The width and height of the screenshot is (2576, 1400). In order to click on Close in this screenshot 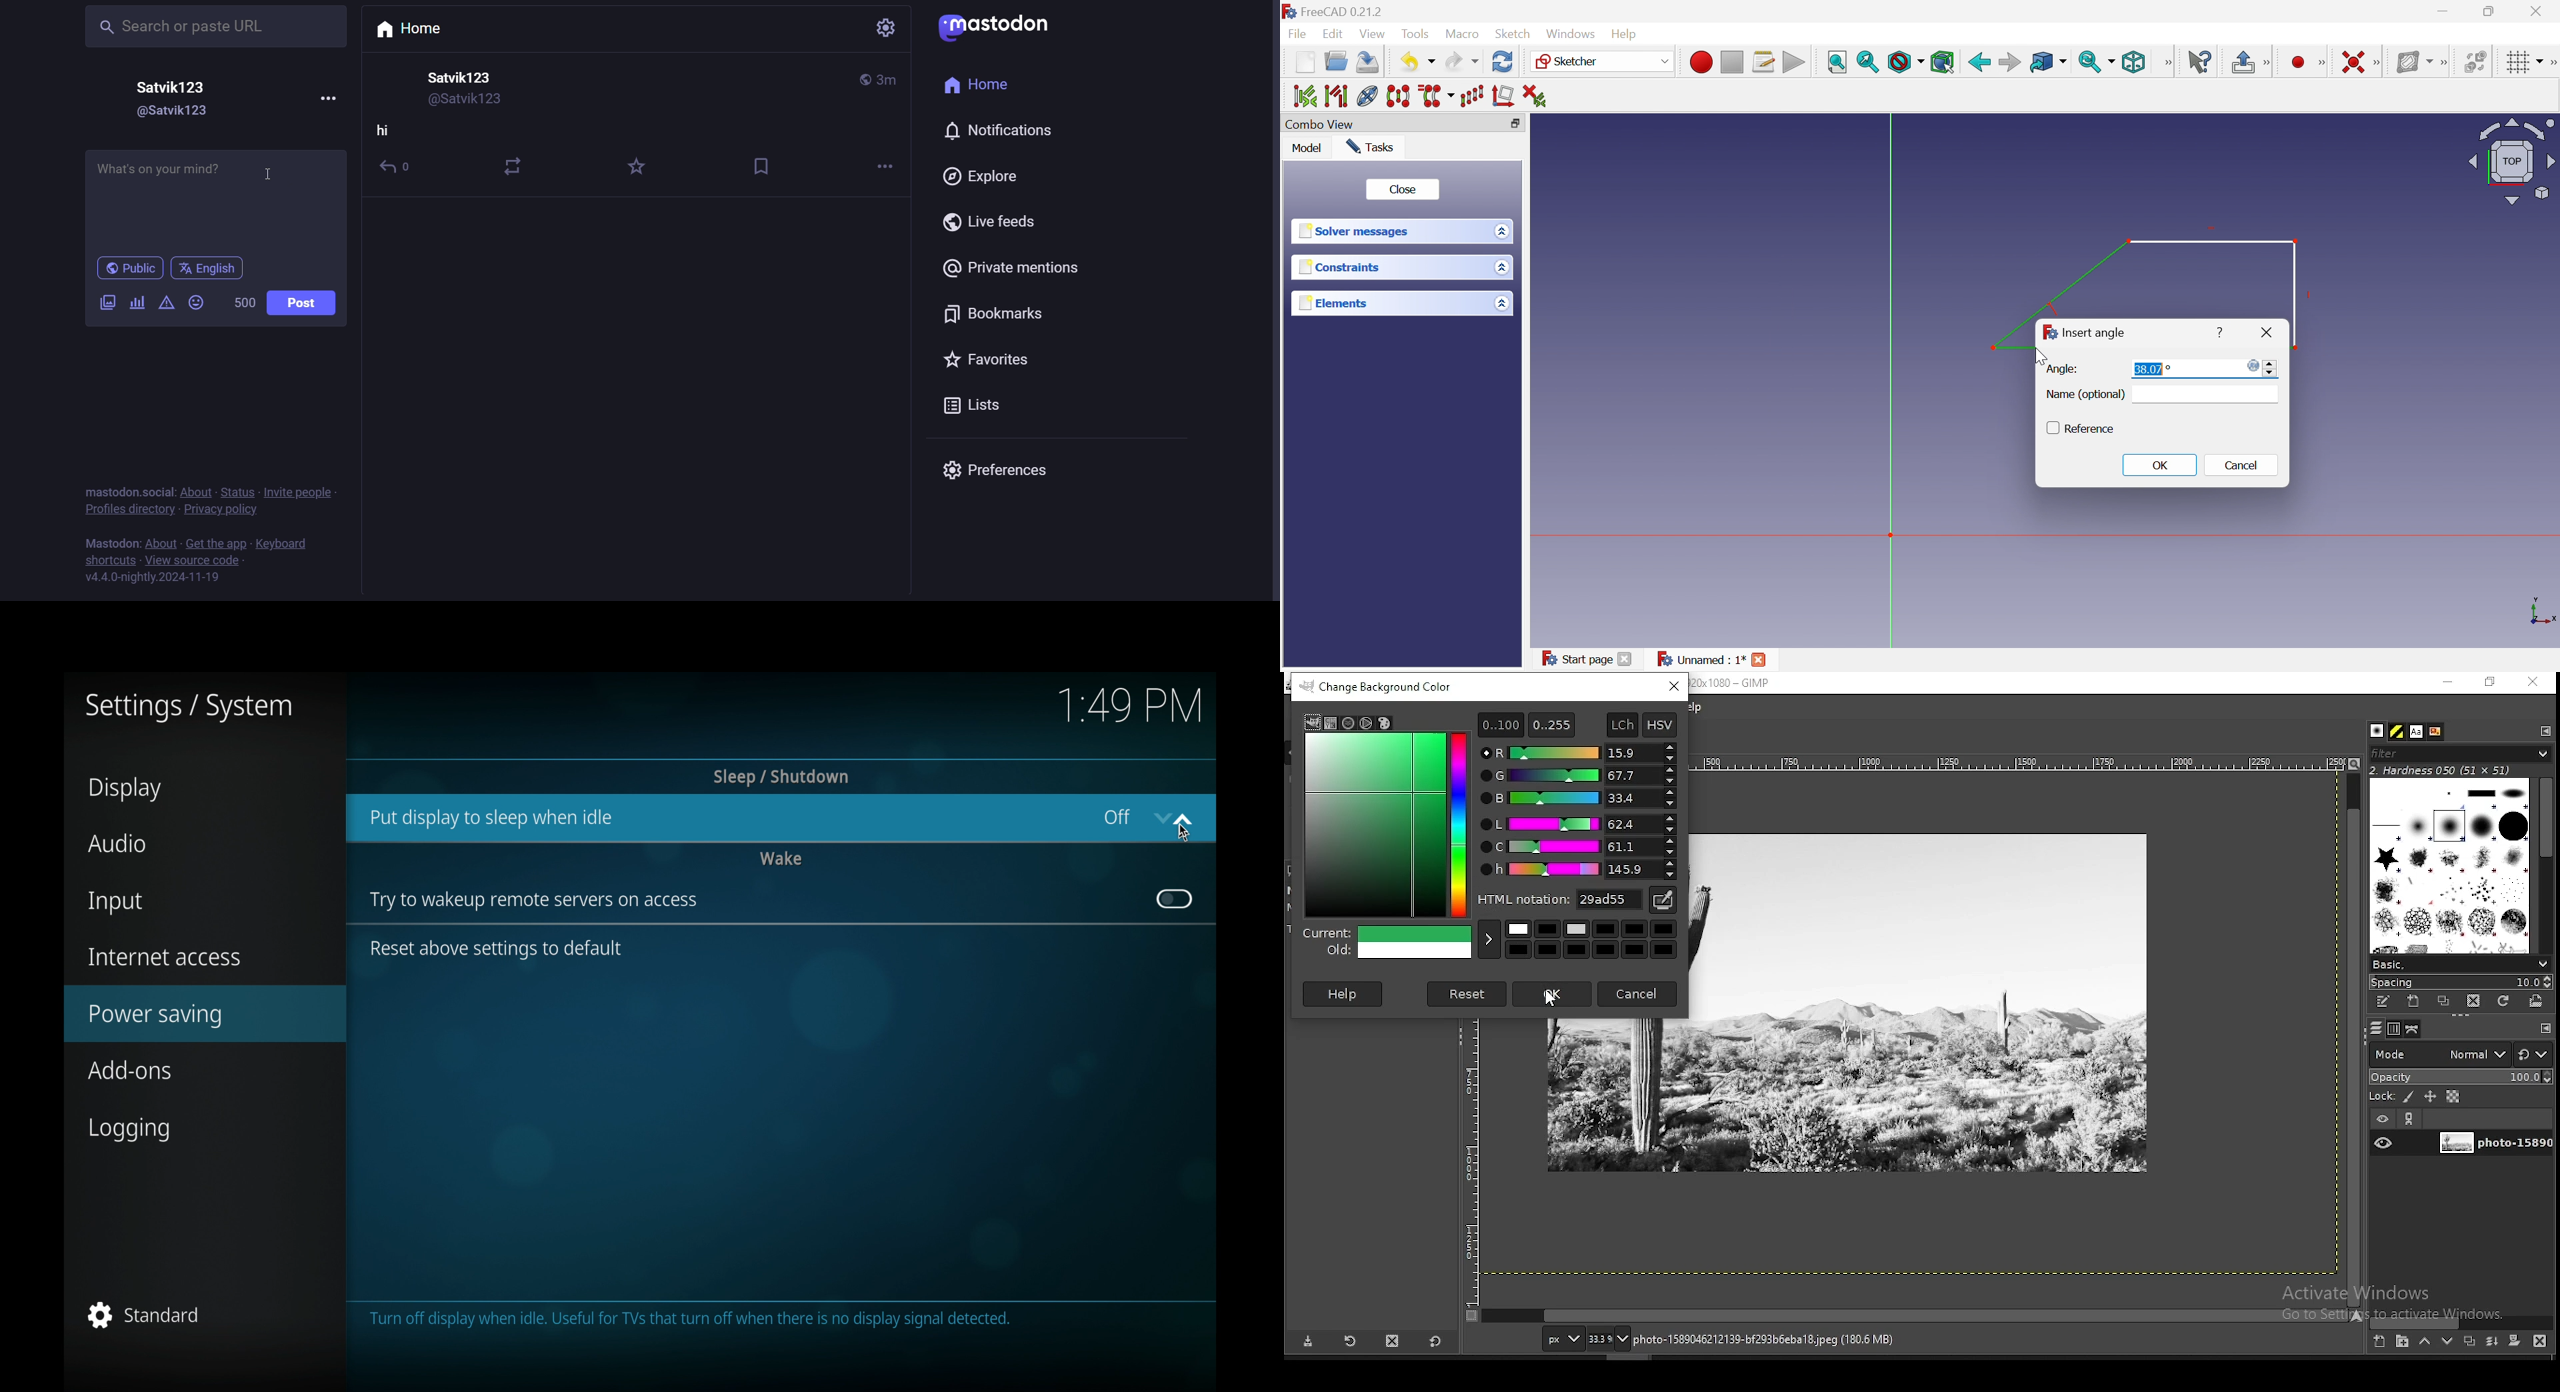, I will do `click(1403, 188)`.